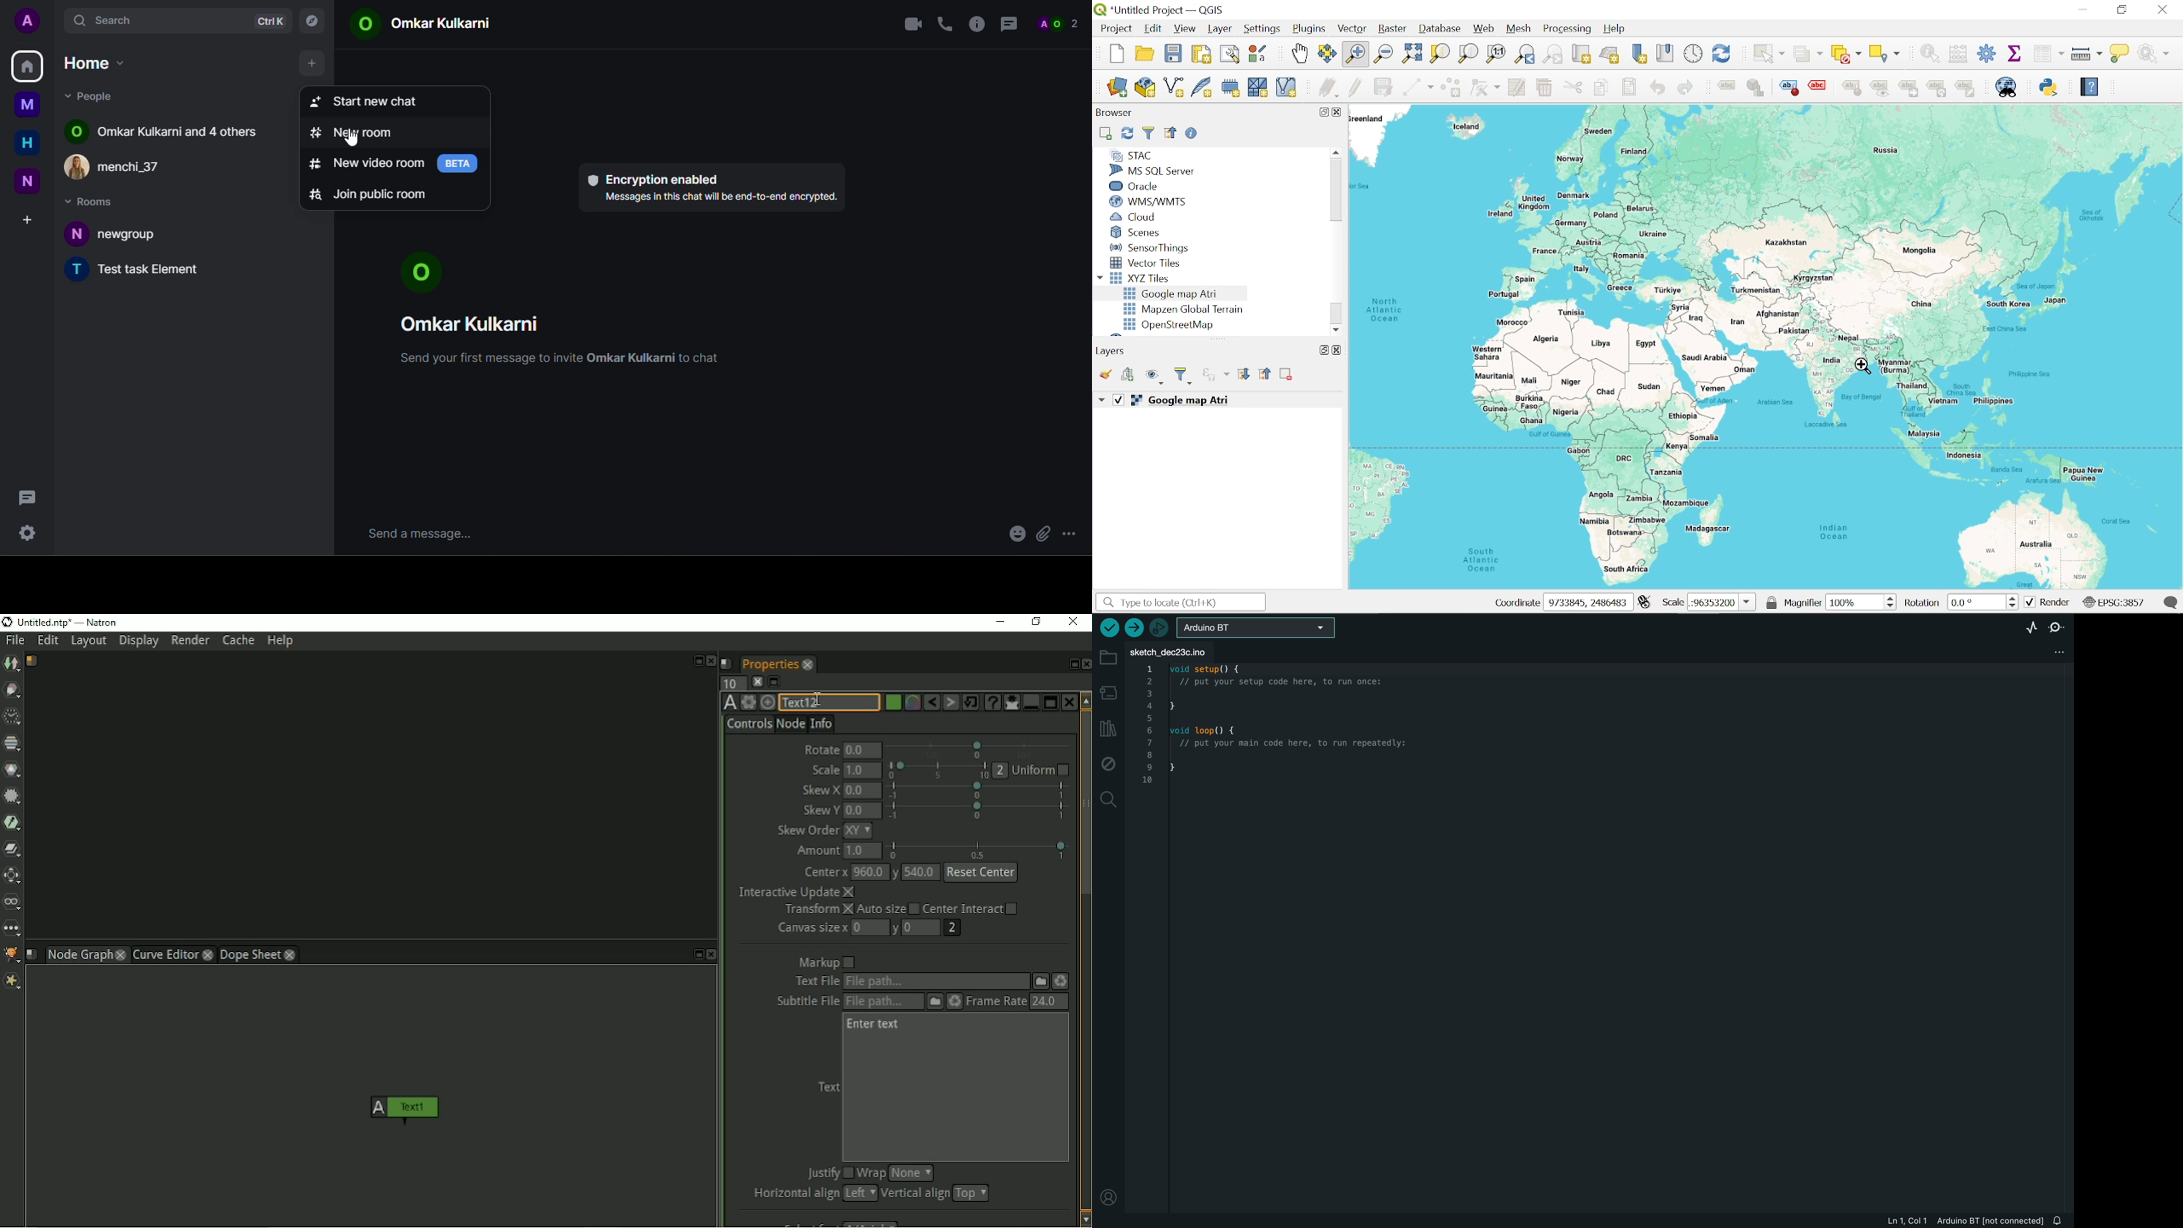  Describe the element at coordinates (1220, 29) in the screenshot. I see `Layer` at that location.